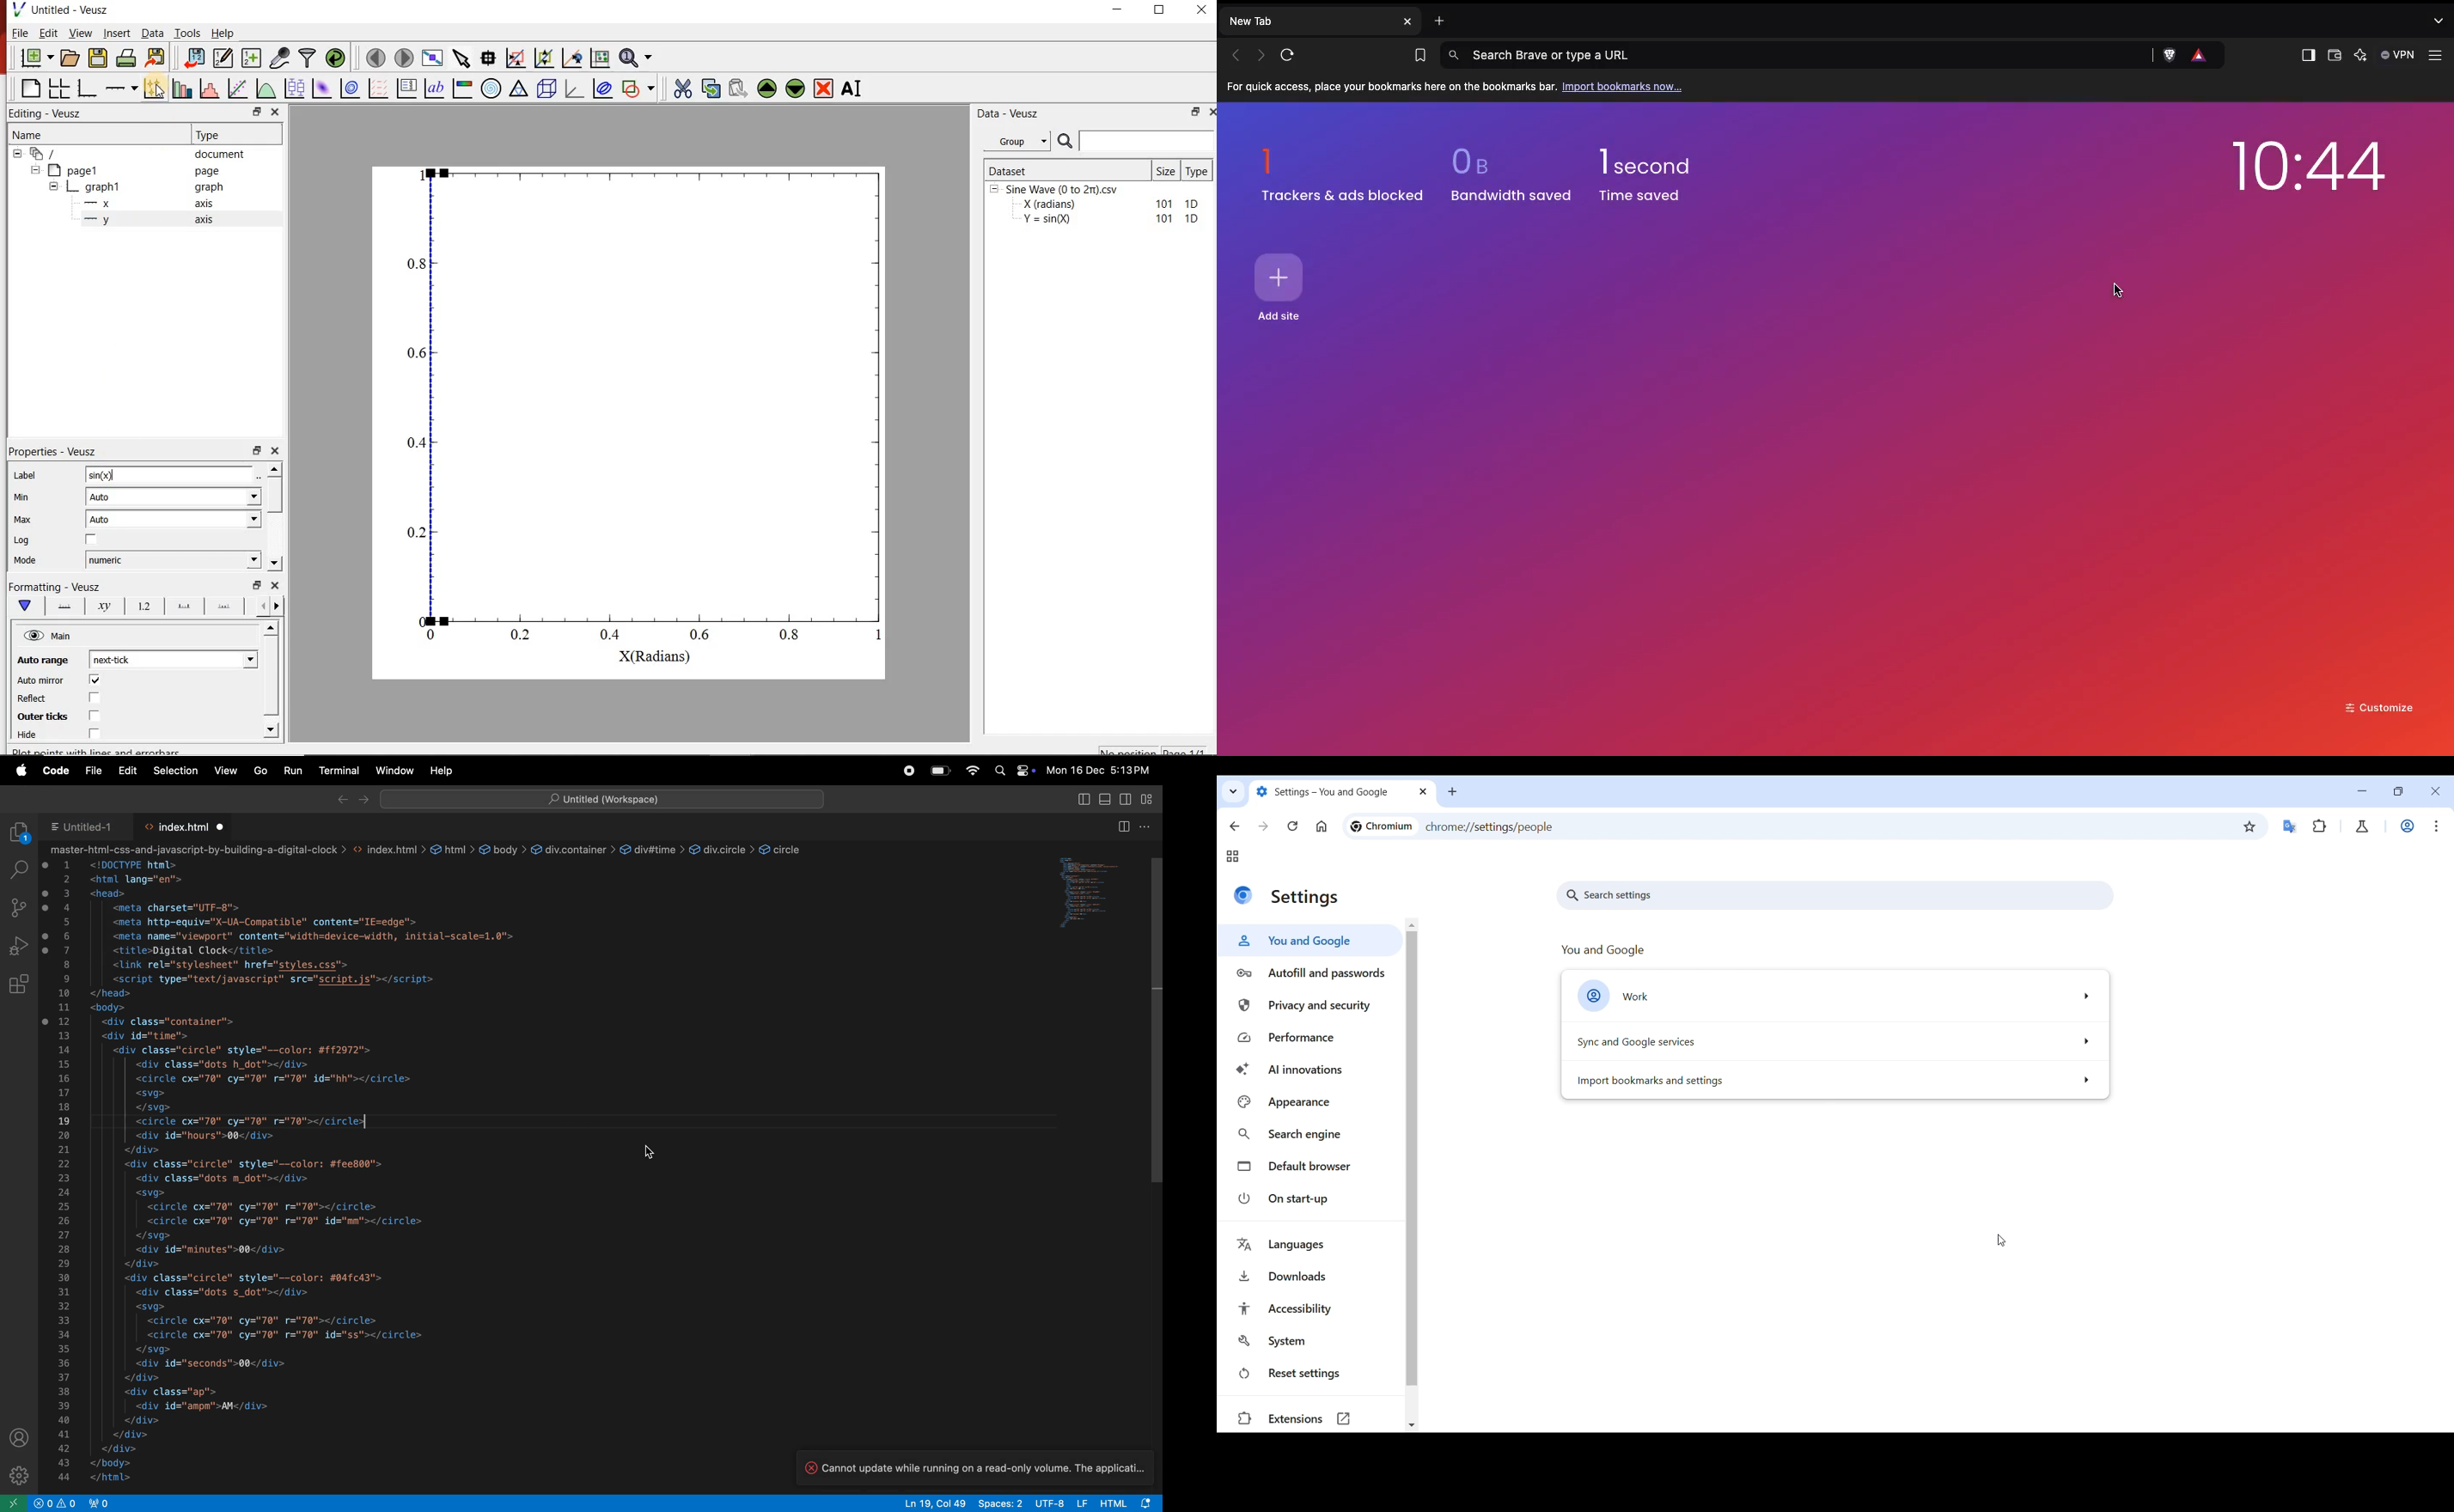 The width and height of the screenshot is (2464, 1512). Describe the element at coordinates (167, 1021) in the screenshot. I see `<div class="container">` at that location.